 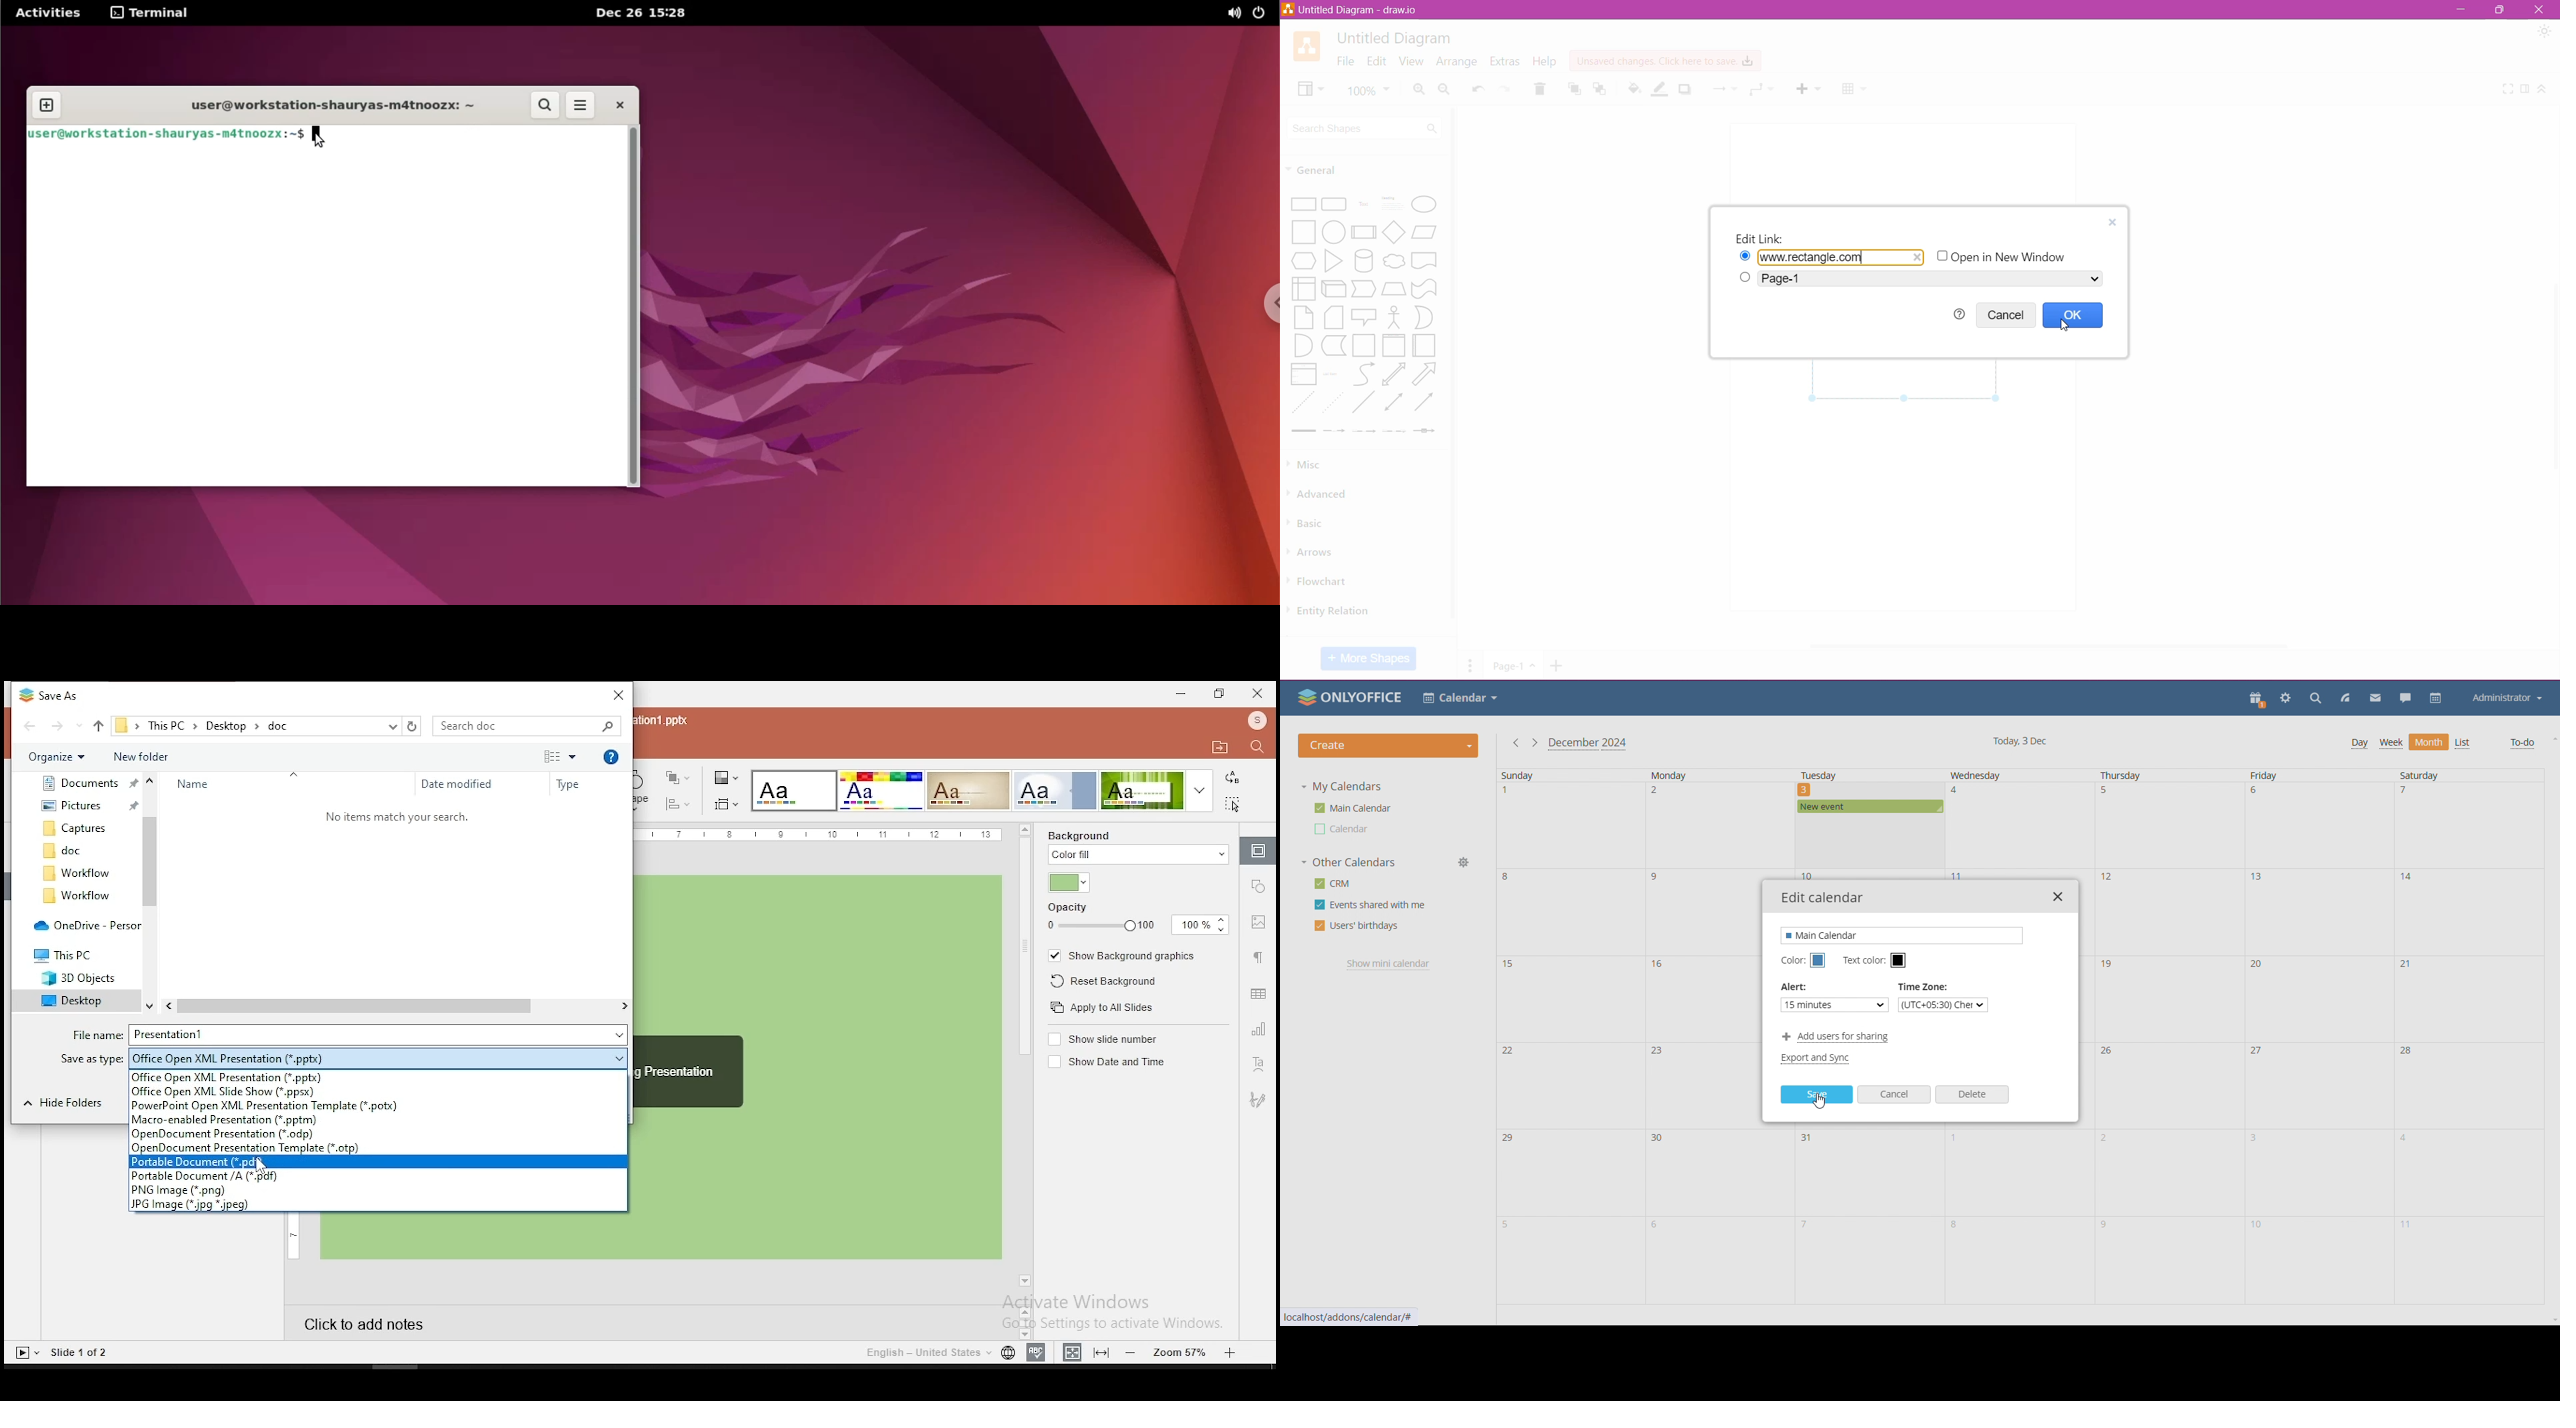 What do you see at coordinates (391, 726) in the screenshot?
I see `previous locations` at bounding box center [391, 726].